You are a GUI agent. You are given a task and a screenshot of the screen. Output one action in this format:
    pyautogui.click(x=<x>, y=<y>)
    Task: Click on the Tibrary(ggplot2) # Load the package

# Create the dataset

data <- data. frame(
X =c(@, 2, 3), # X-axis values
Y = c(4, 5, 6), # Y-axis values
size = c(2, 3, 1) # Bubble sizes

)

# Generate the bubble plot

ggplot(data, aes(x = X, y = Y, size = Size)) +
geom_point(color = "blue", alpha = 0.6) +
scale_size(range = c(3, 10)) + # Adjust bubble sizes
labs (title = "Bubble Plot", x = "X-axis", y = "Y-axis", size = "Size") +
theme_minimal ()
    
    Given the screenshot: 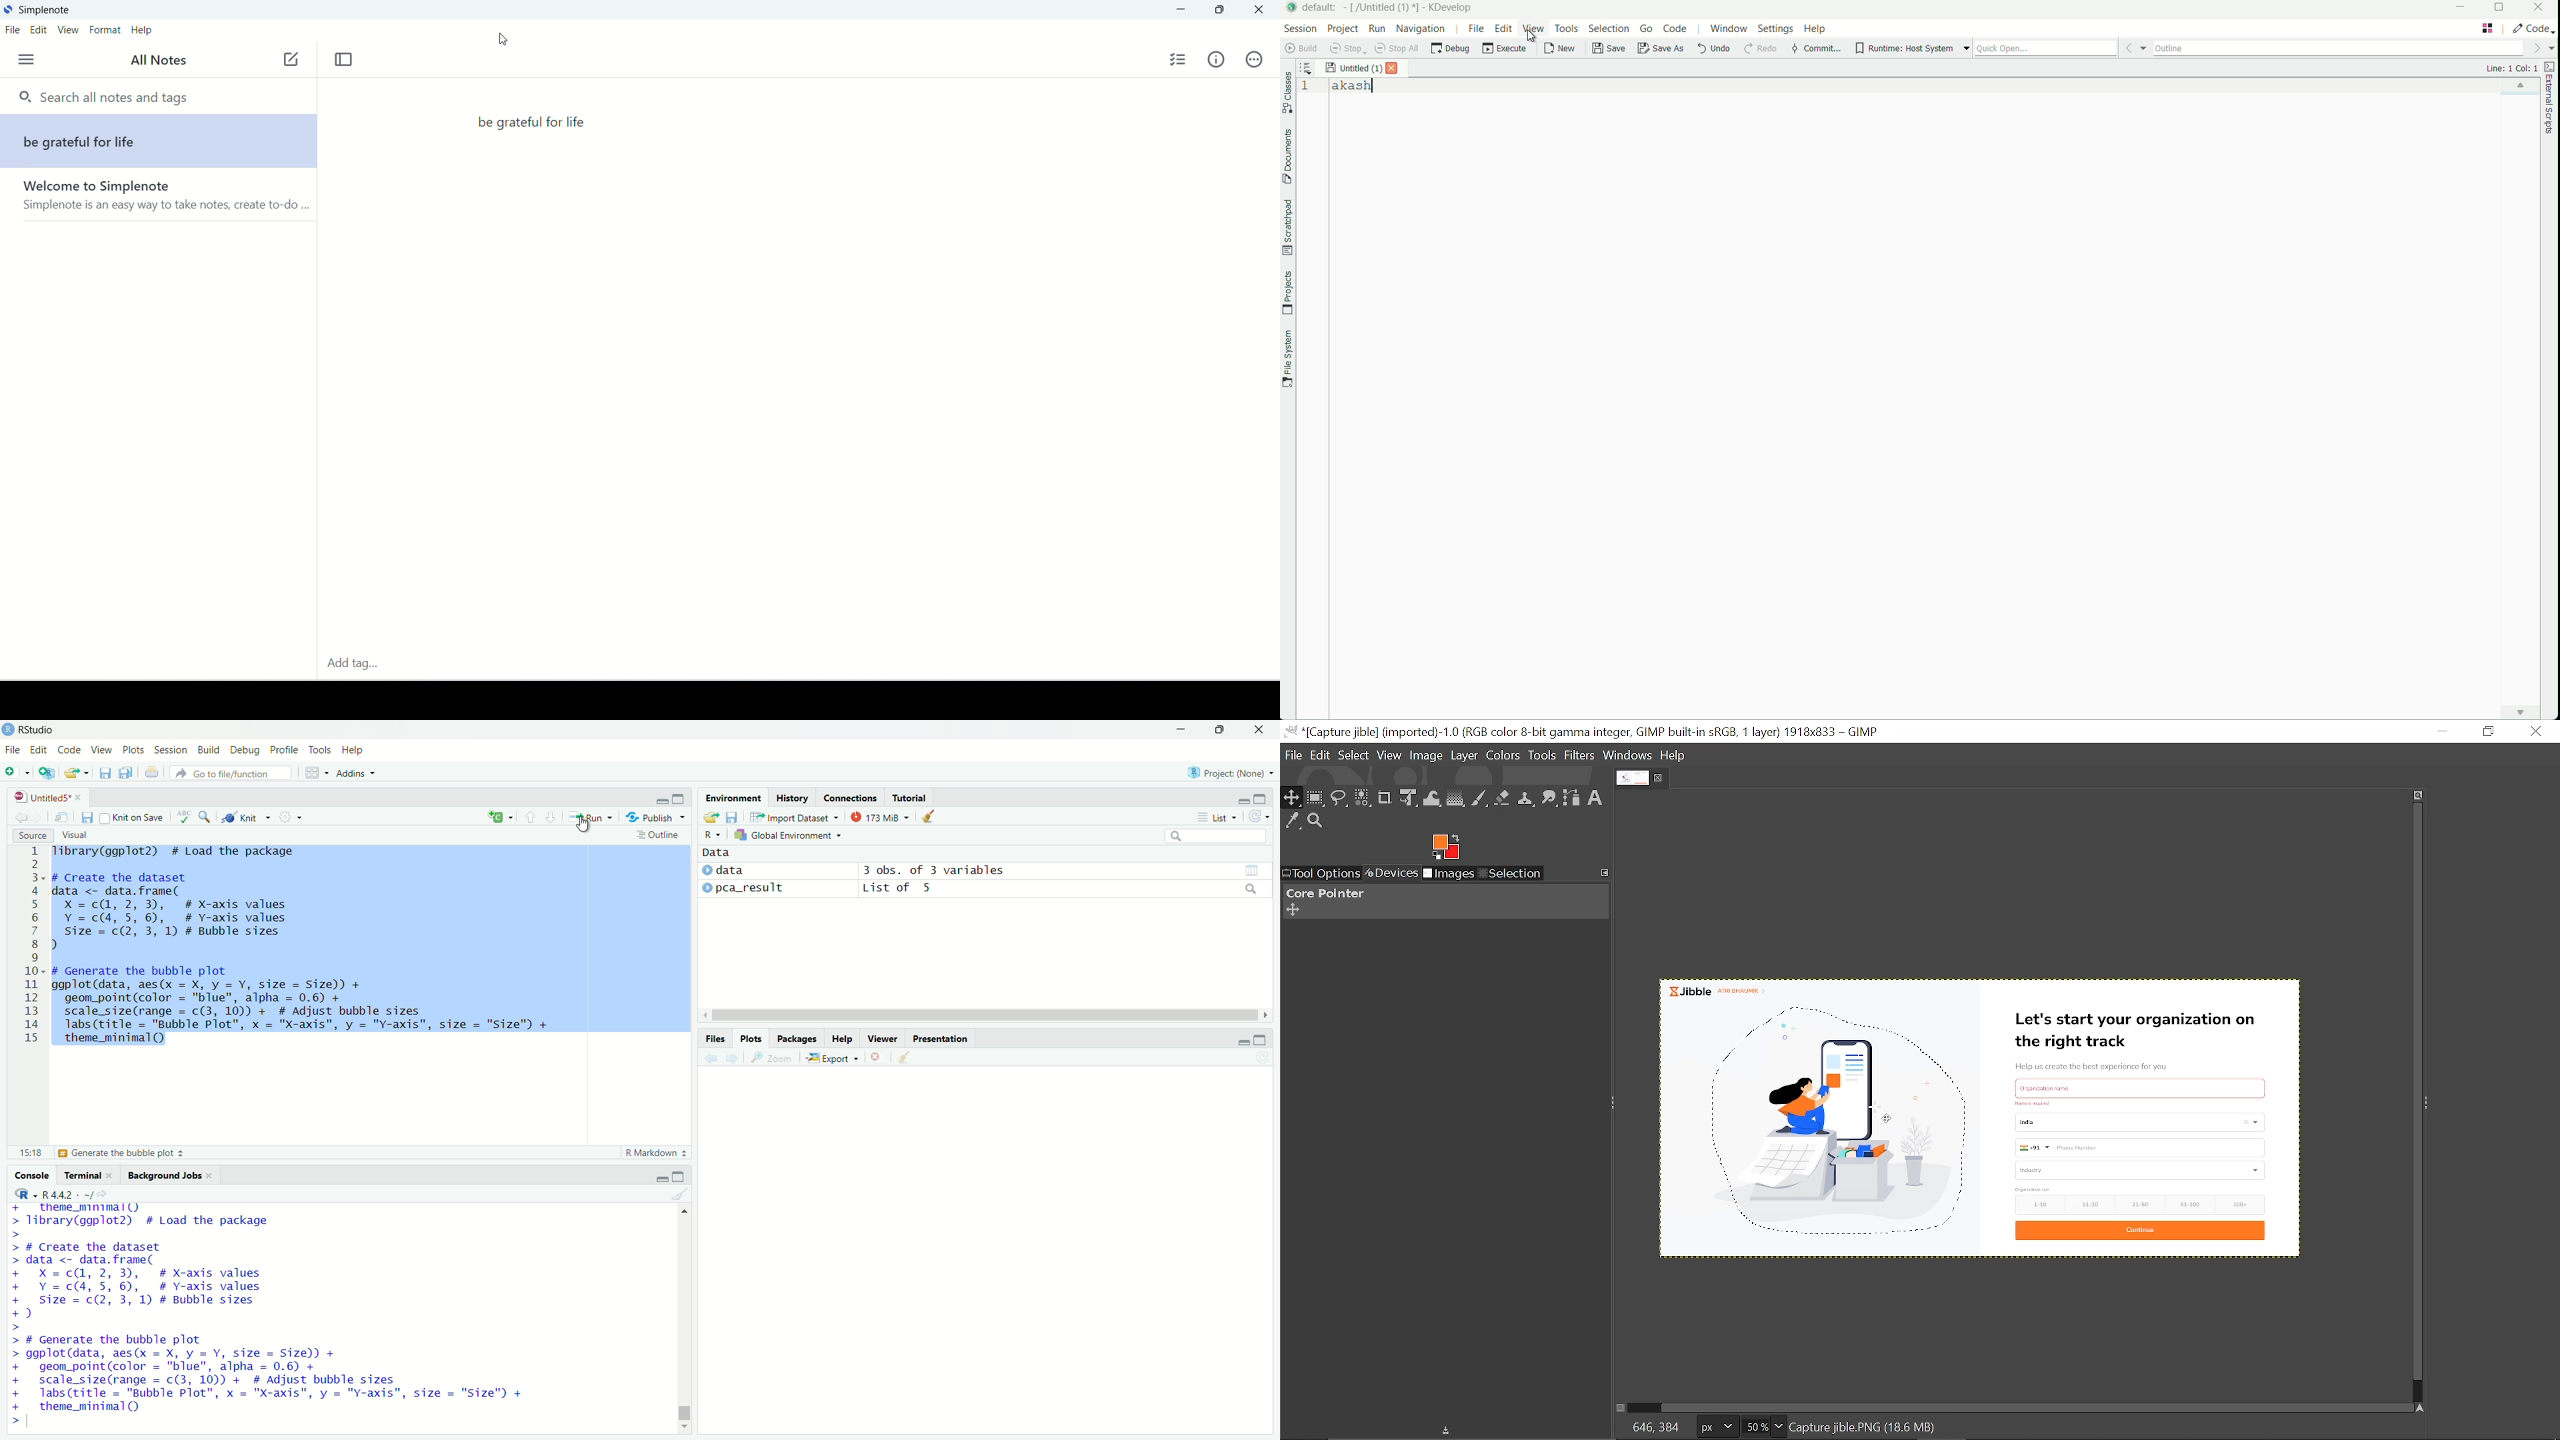 What is the action you would take?
    pyautogui.click(x=270, y=1315)
    